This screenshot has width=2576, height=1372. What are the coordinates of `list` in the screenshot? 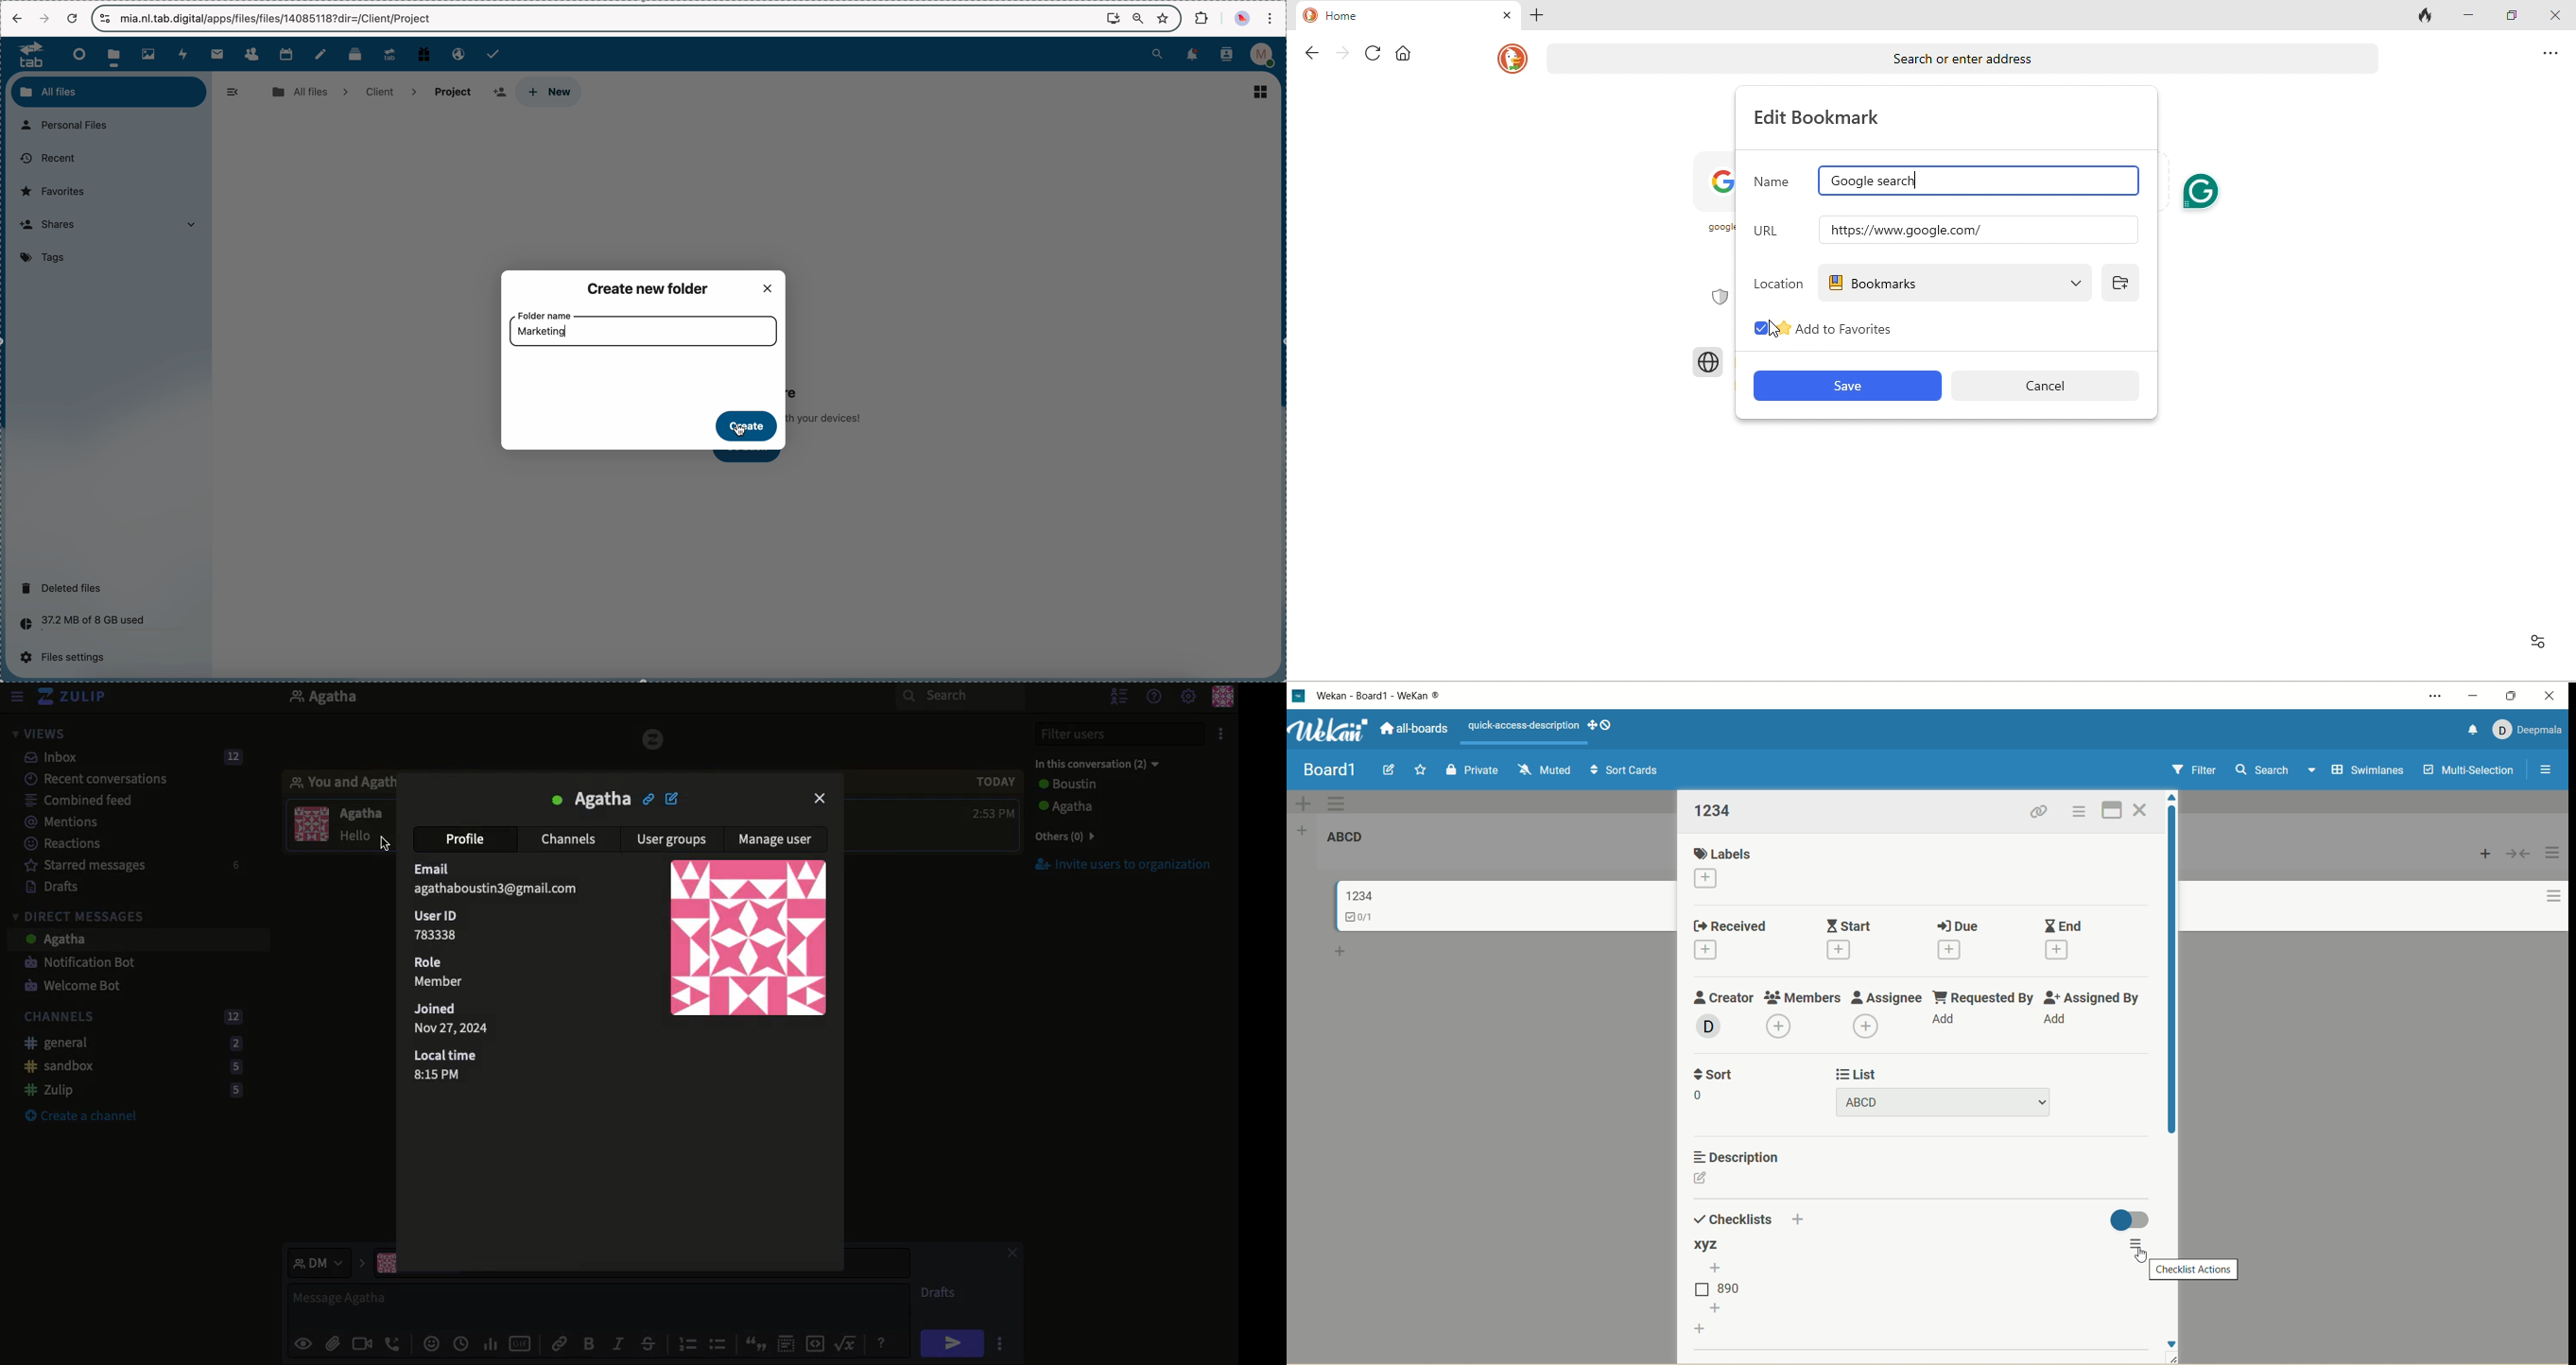 It's located at (1724, 1287).